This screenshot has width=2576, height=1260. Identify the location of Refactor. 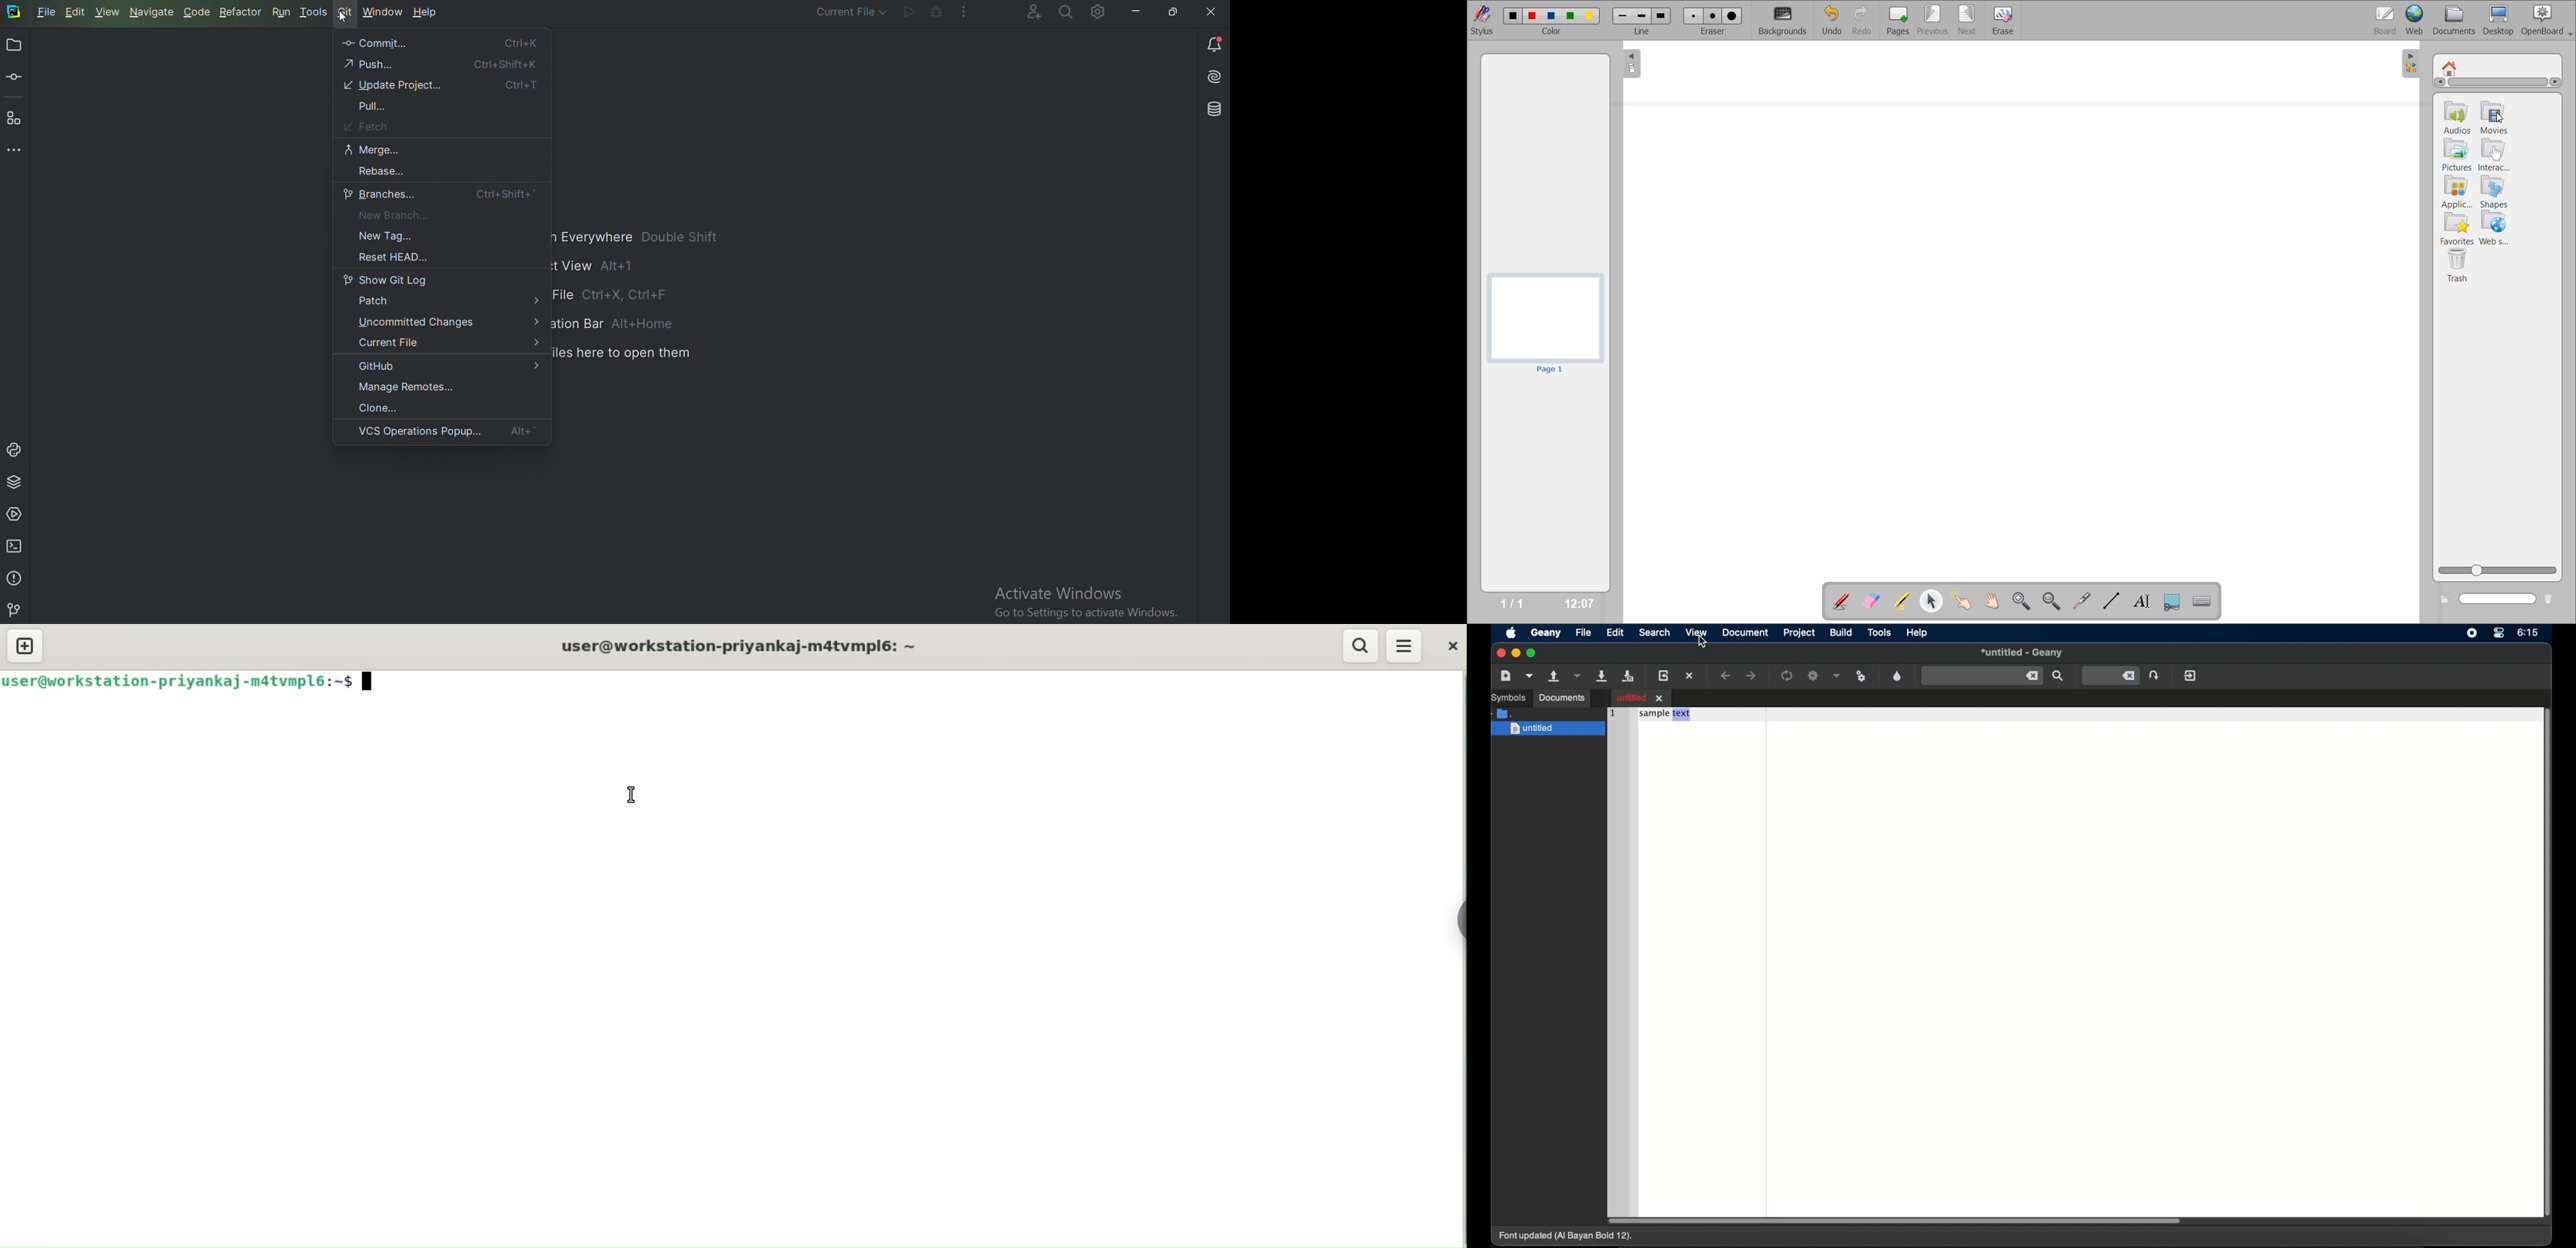
(241, 12).